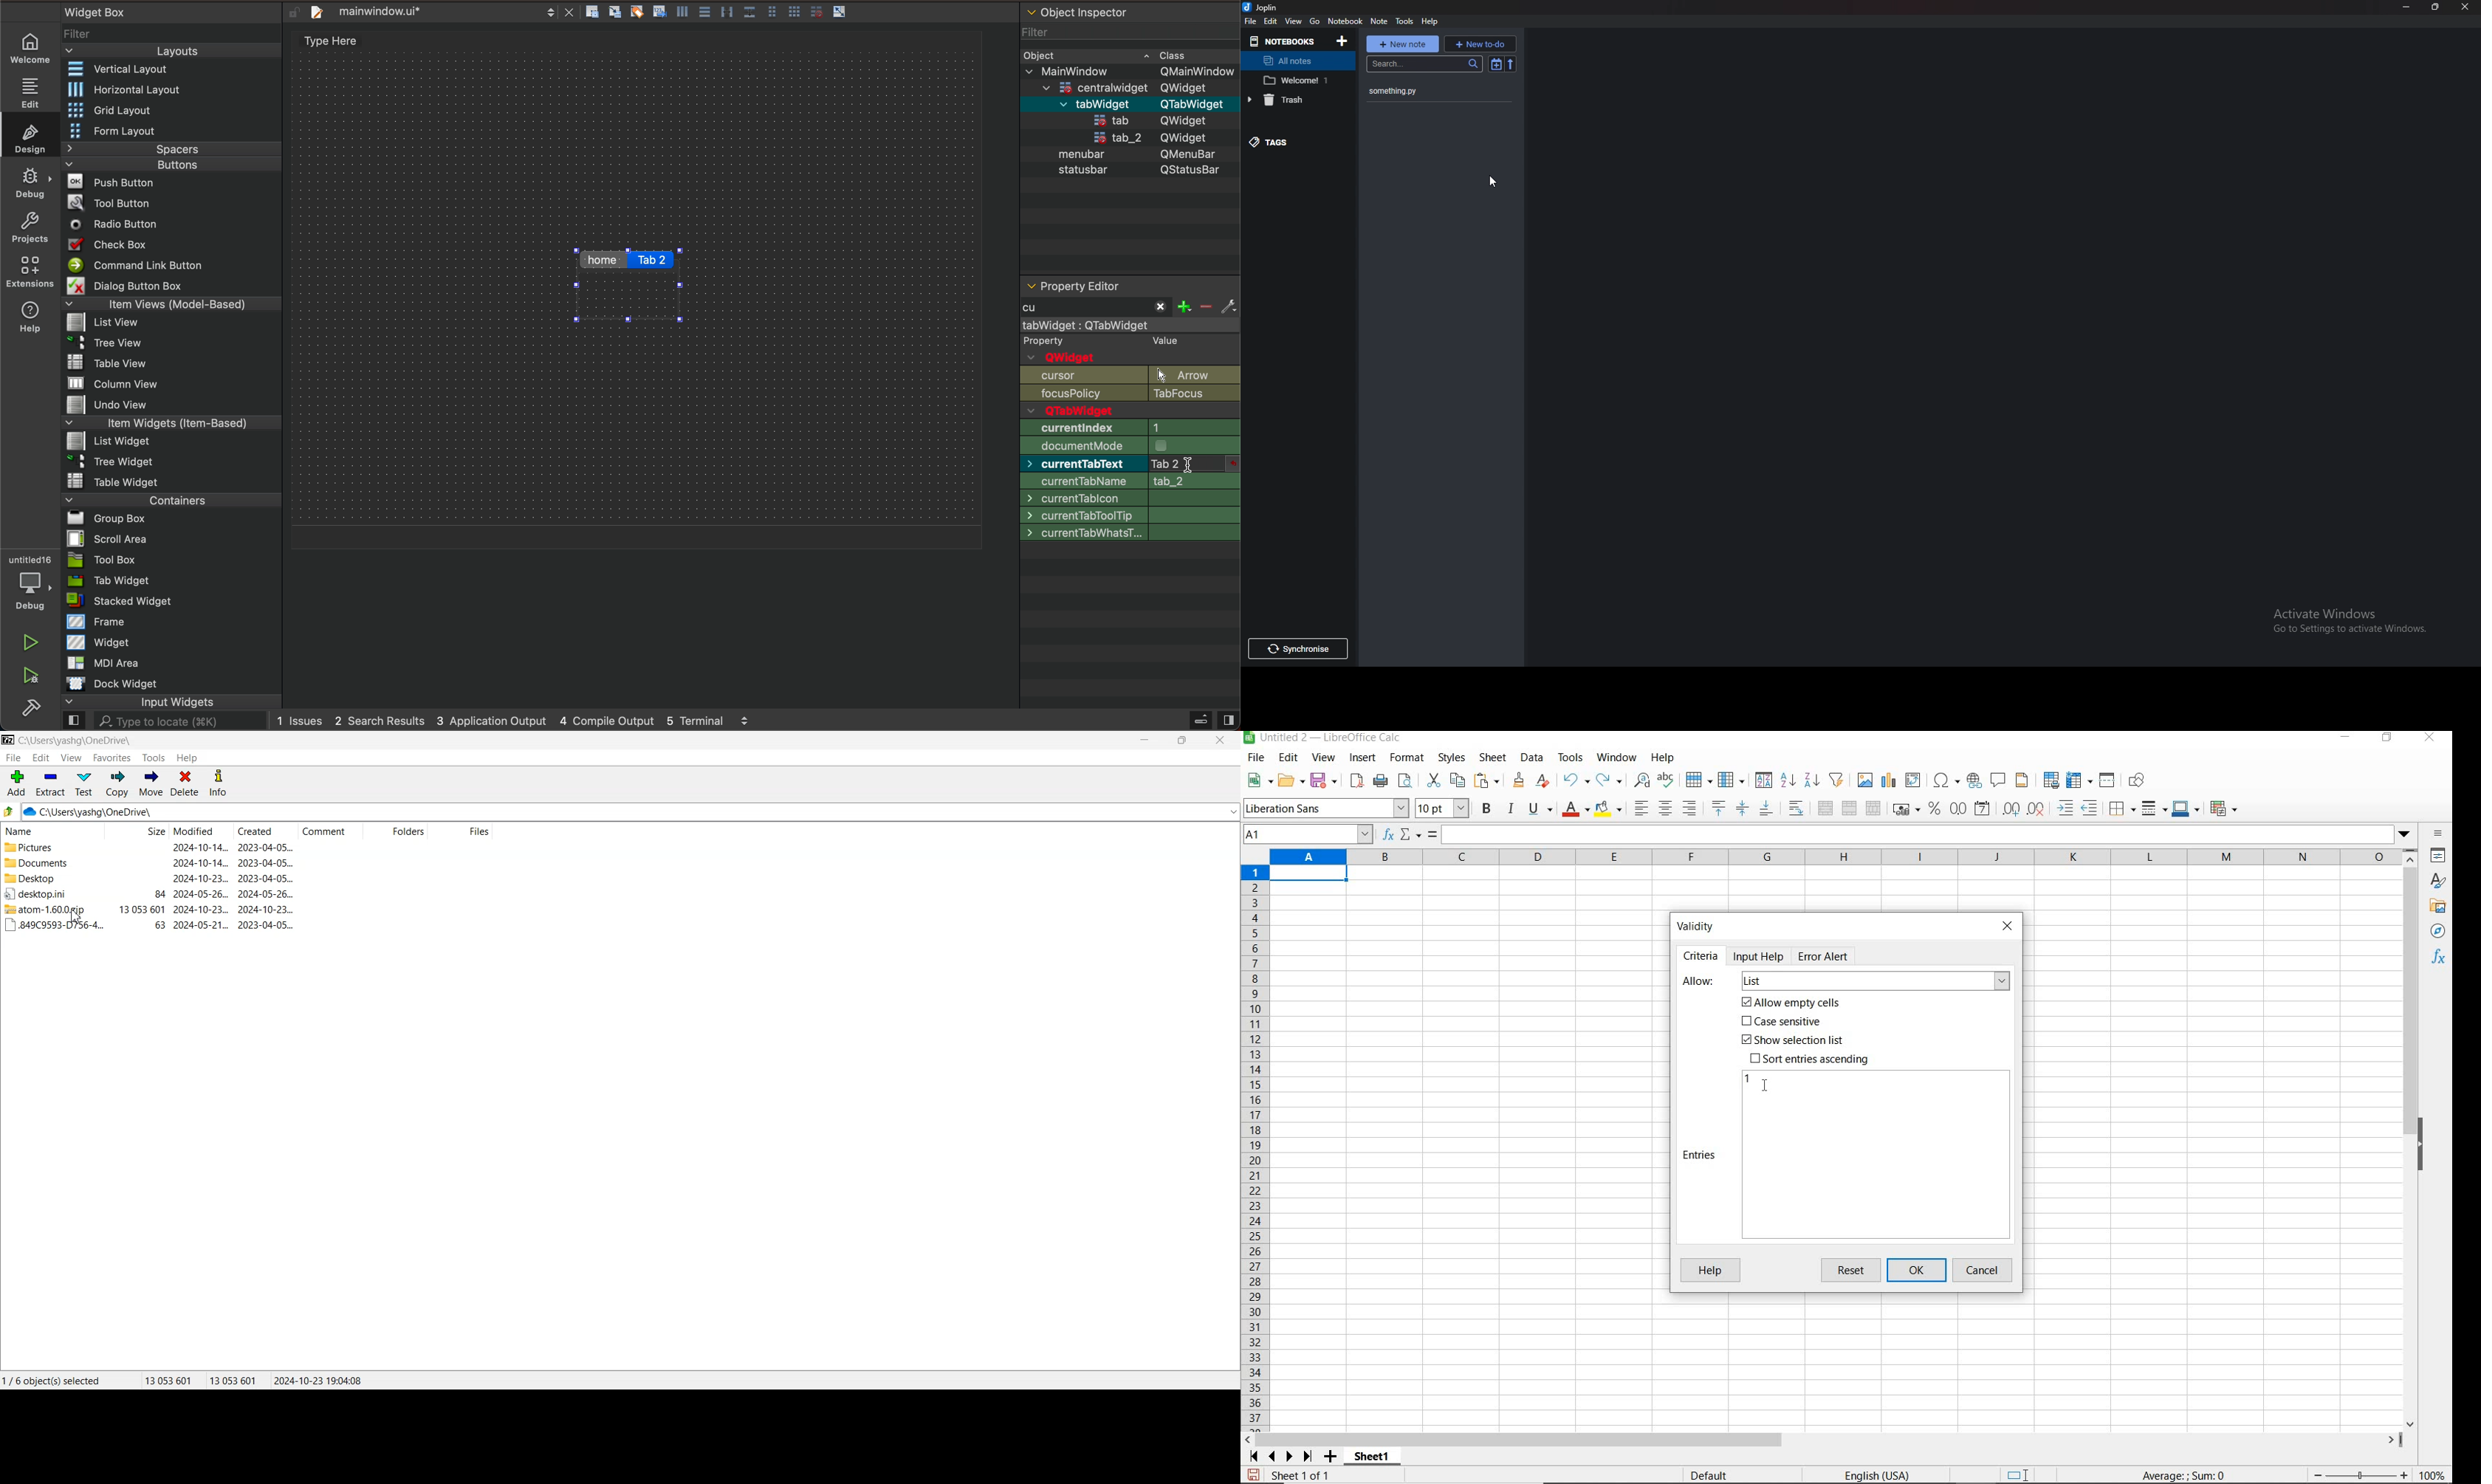 The height and width of the screenshot is (1484, 2492). Describe the element at coordinates (1128, 103) in the screenshot. I see `menubar QMenuBar` at that location.